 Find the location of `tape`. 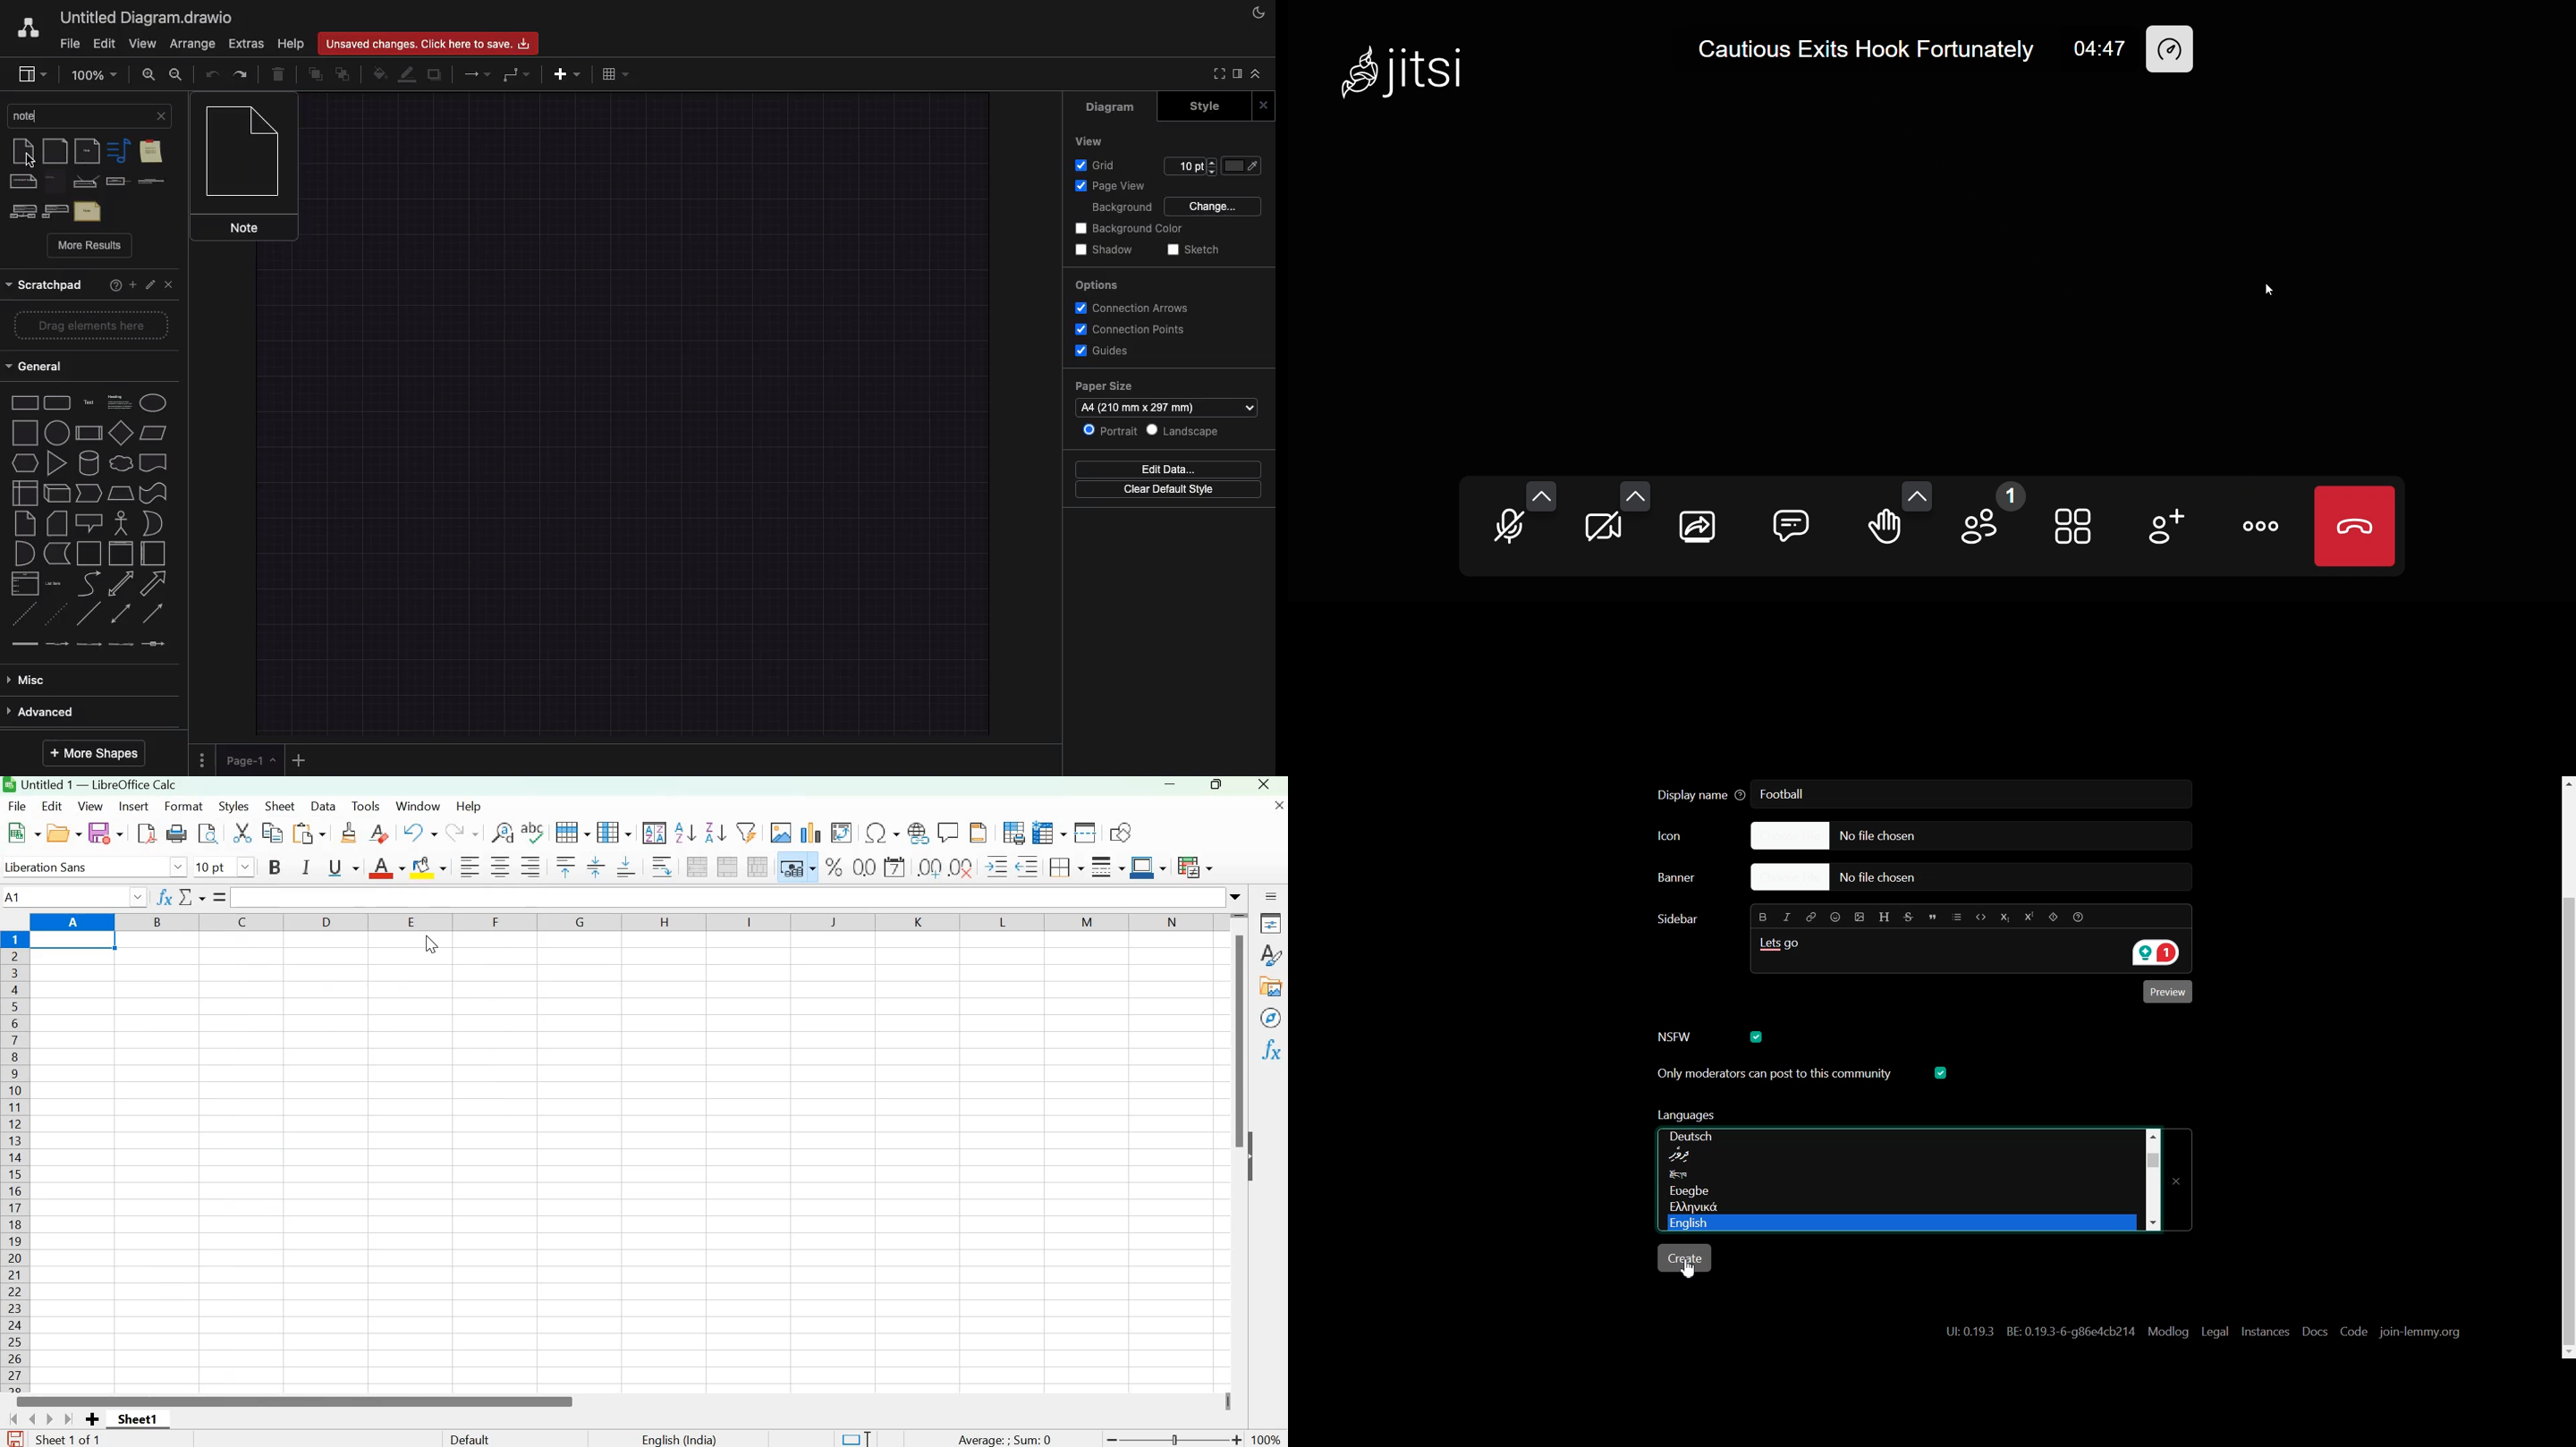

tape is located at coordinates (154, 493).